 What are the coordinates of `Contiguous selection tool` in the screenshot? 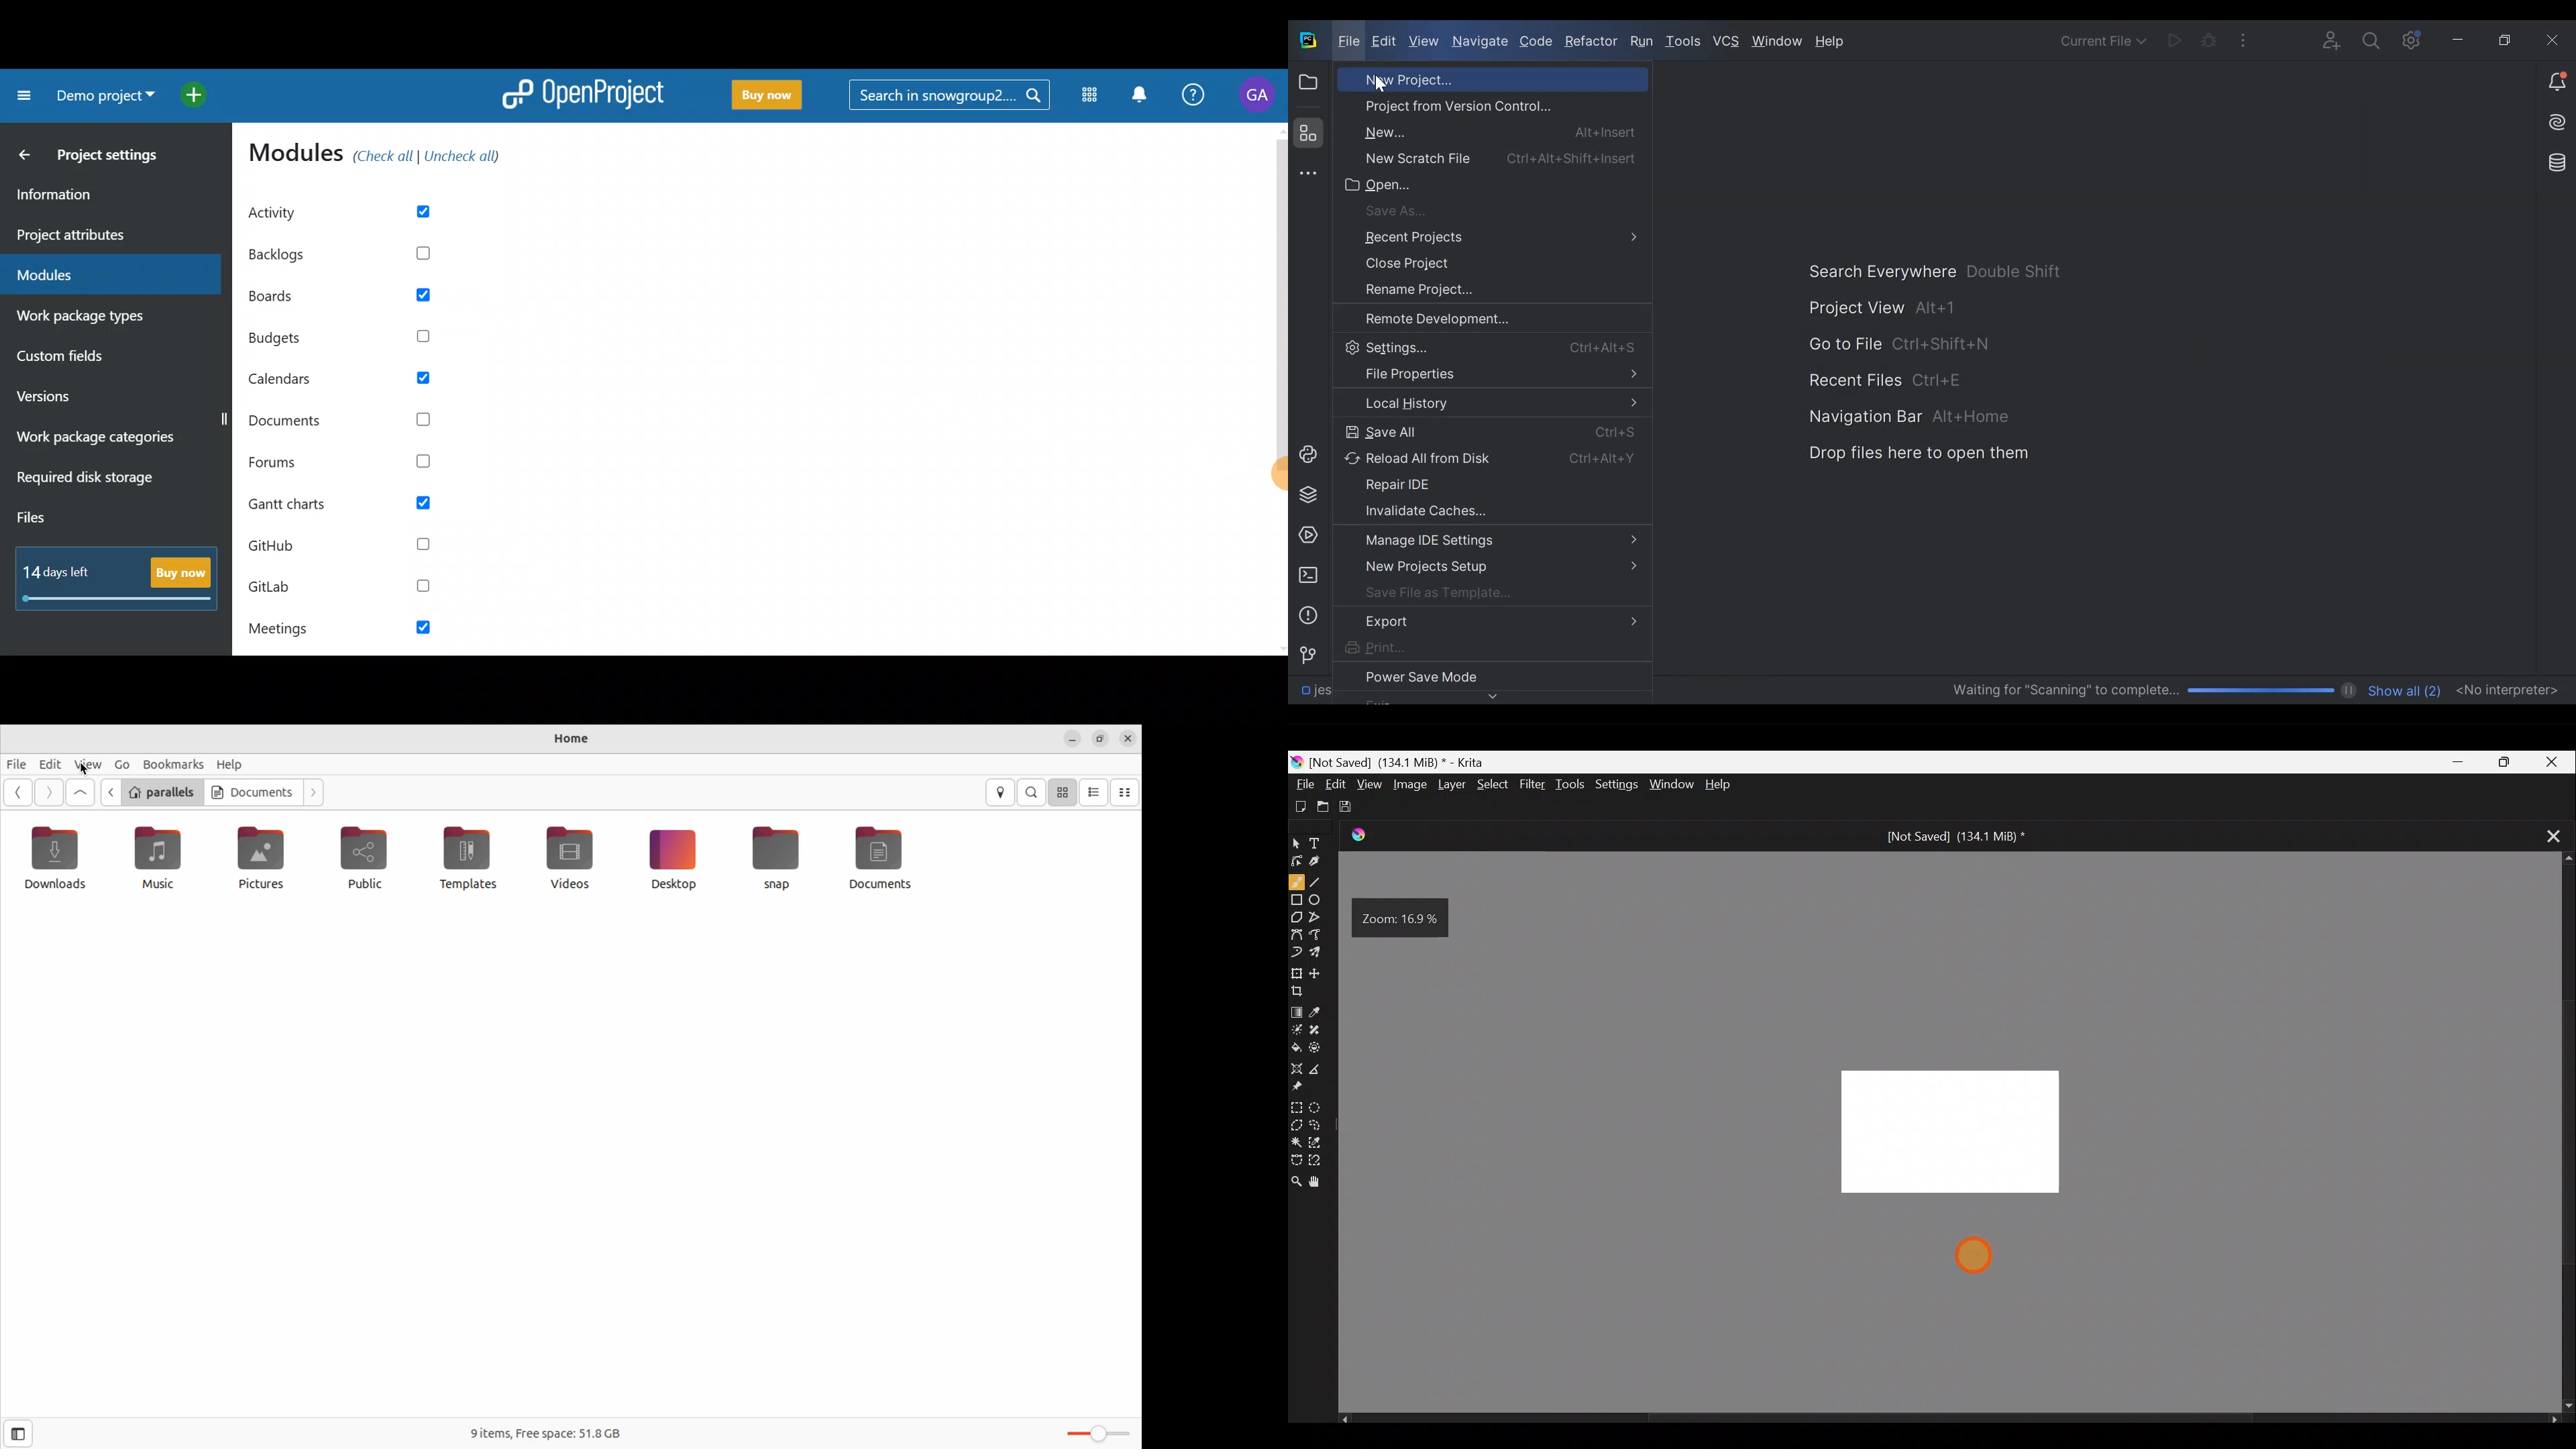 It's located at (1297, 1142).